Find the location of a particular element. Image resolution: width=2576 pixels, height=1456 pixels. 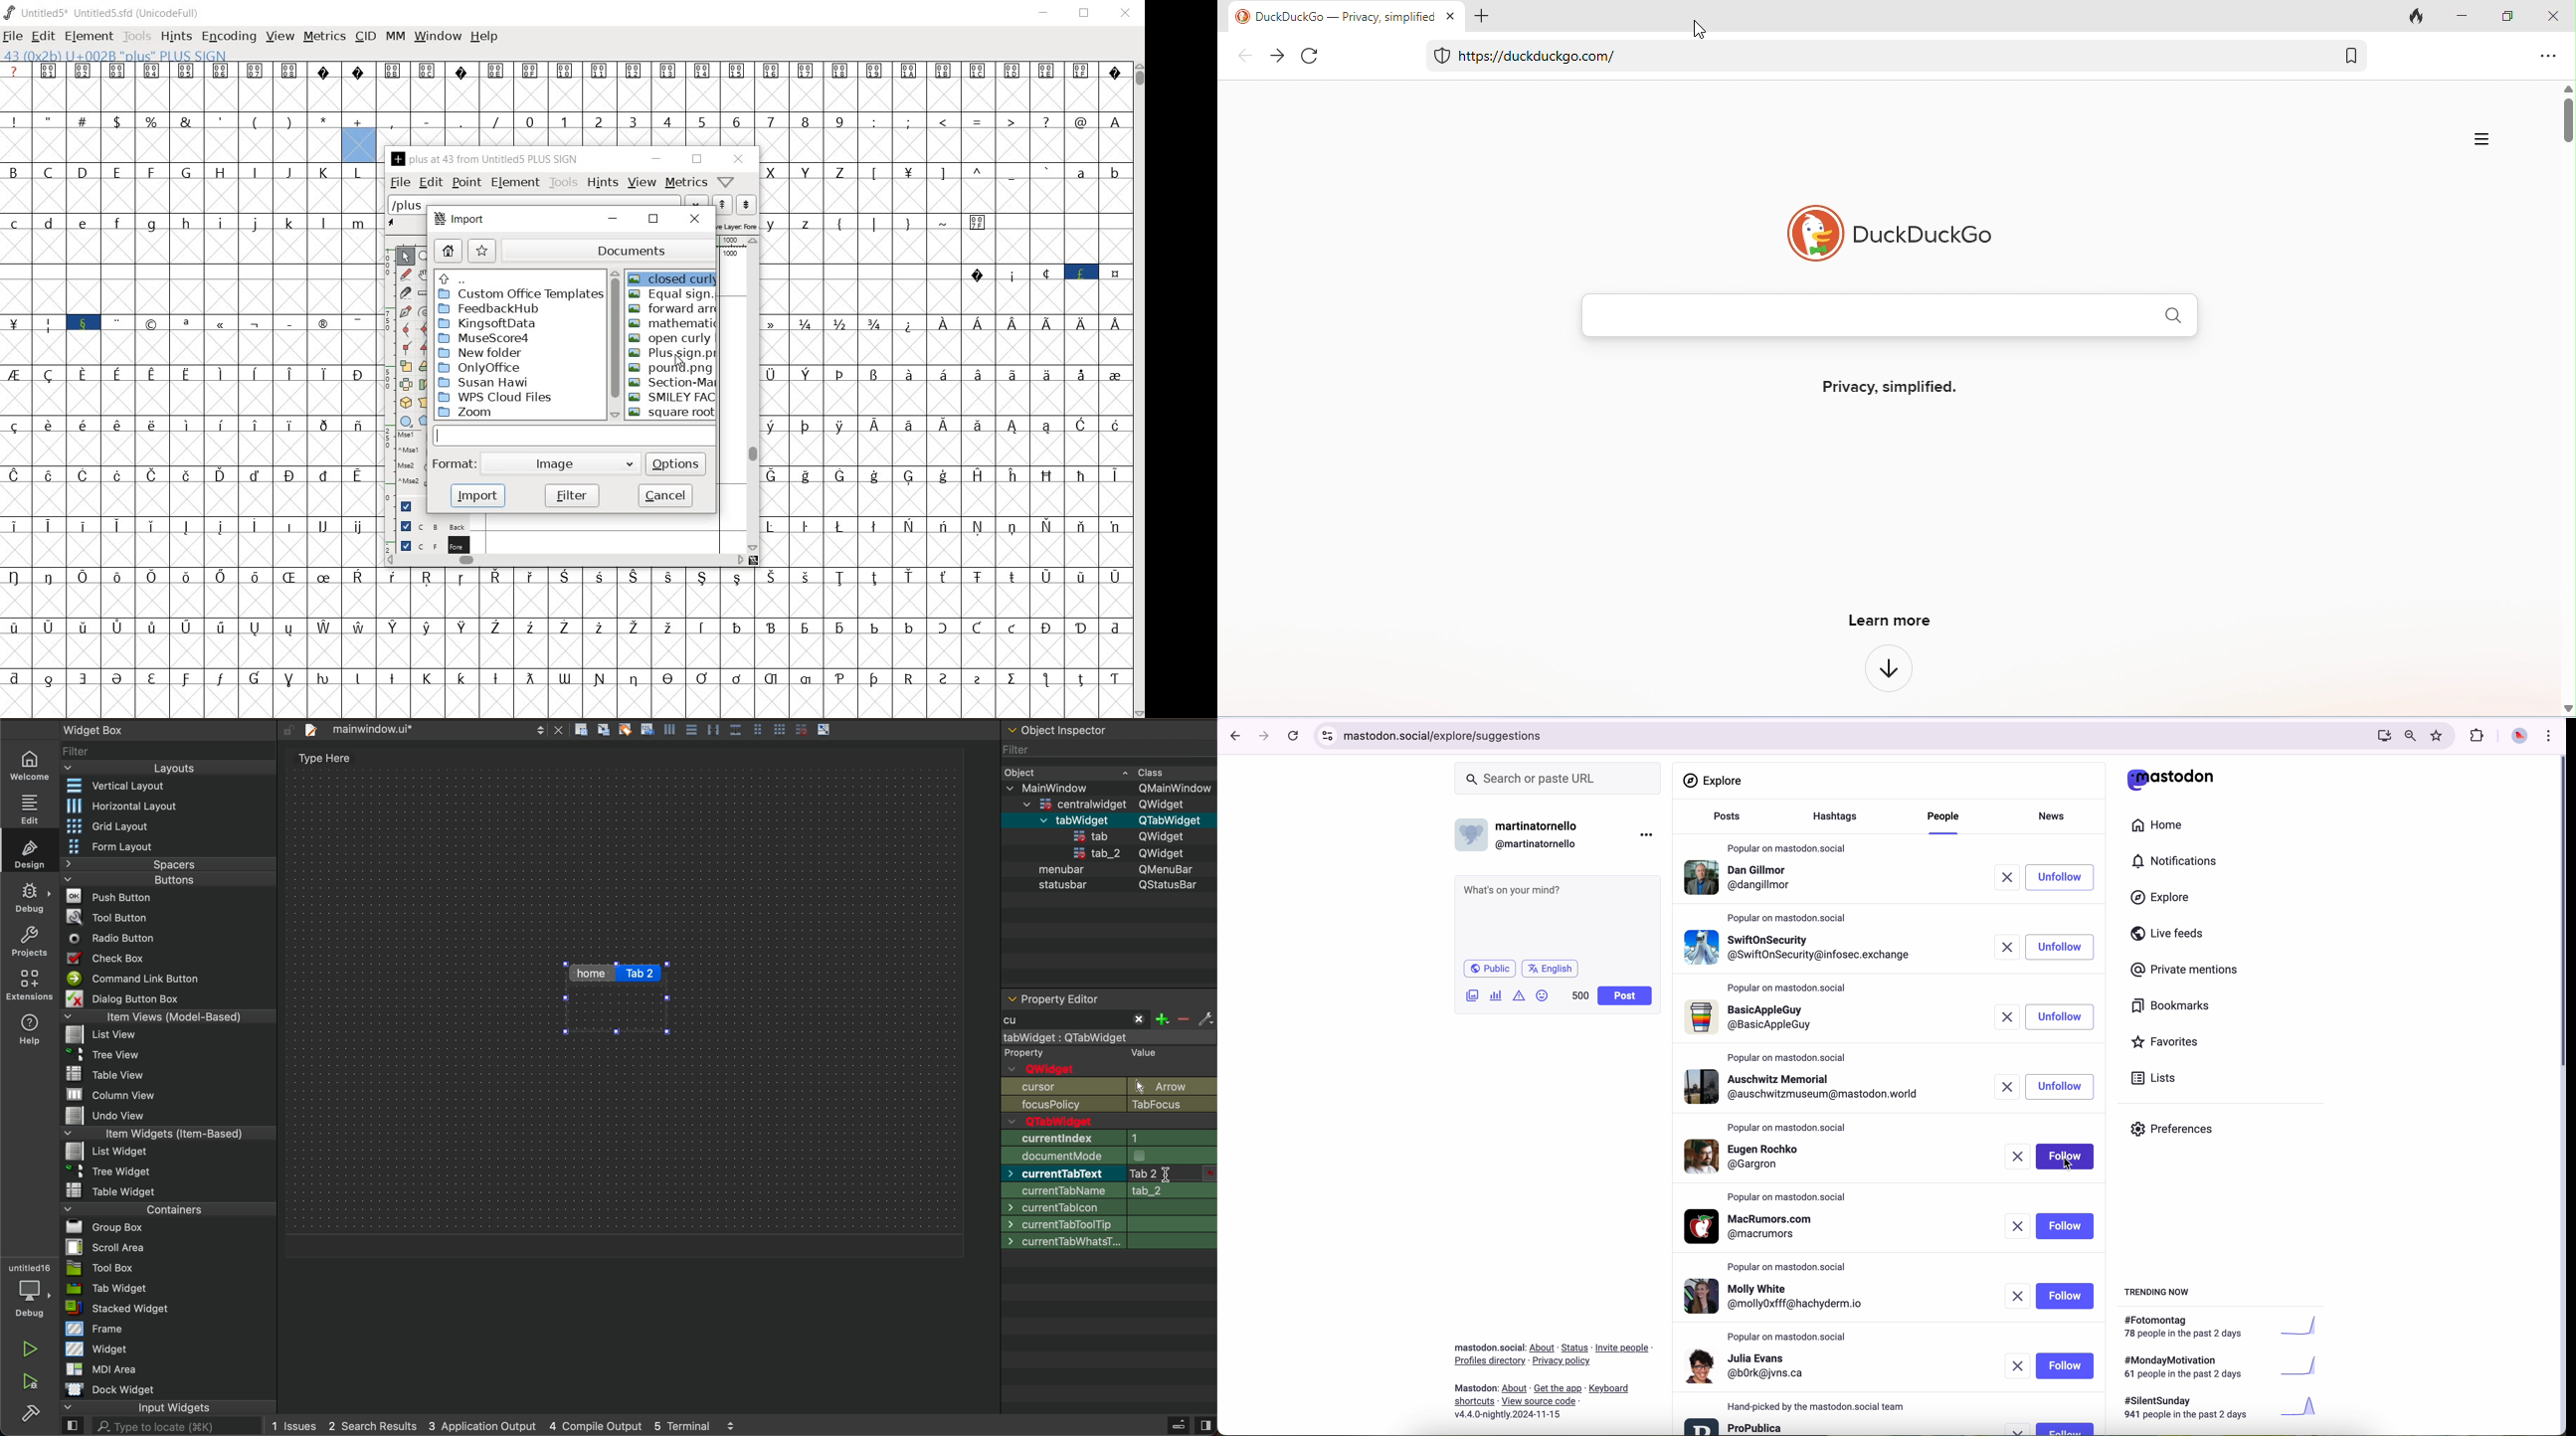

bookmarks is located at coordinates (2171, 1008).